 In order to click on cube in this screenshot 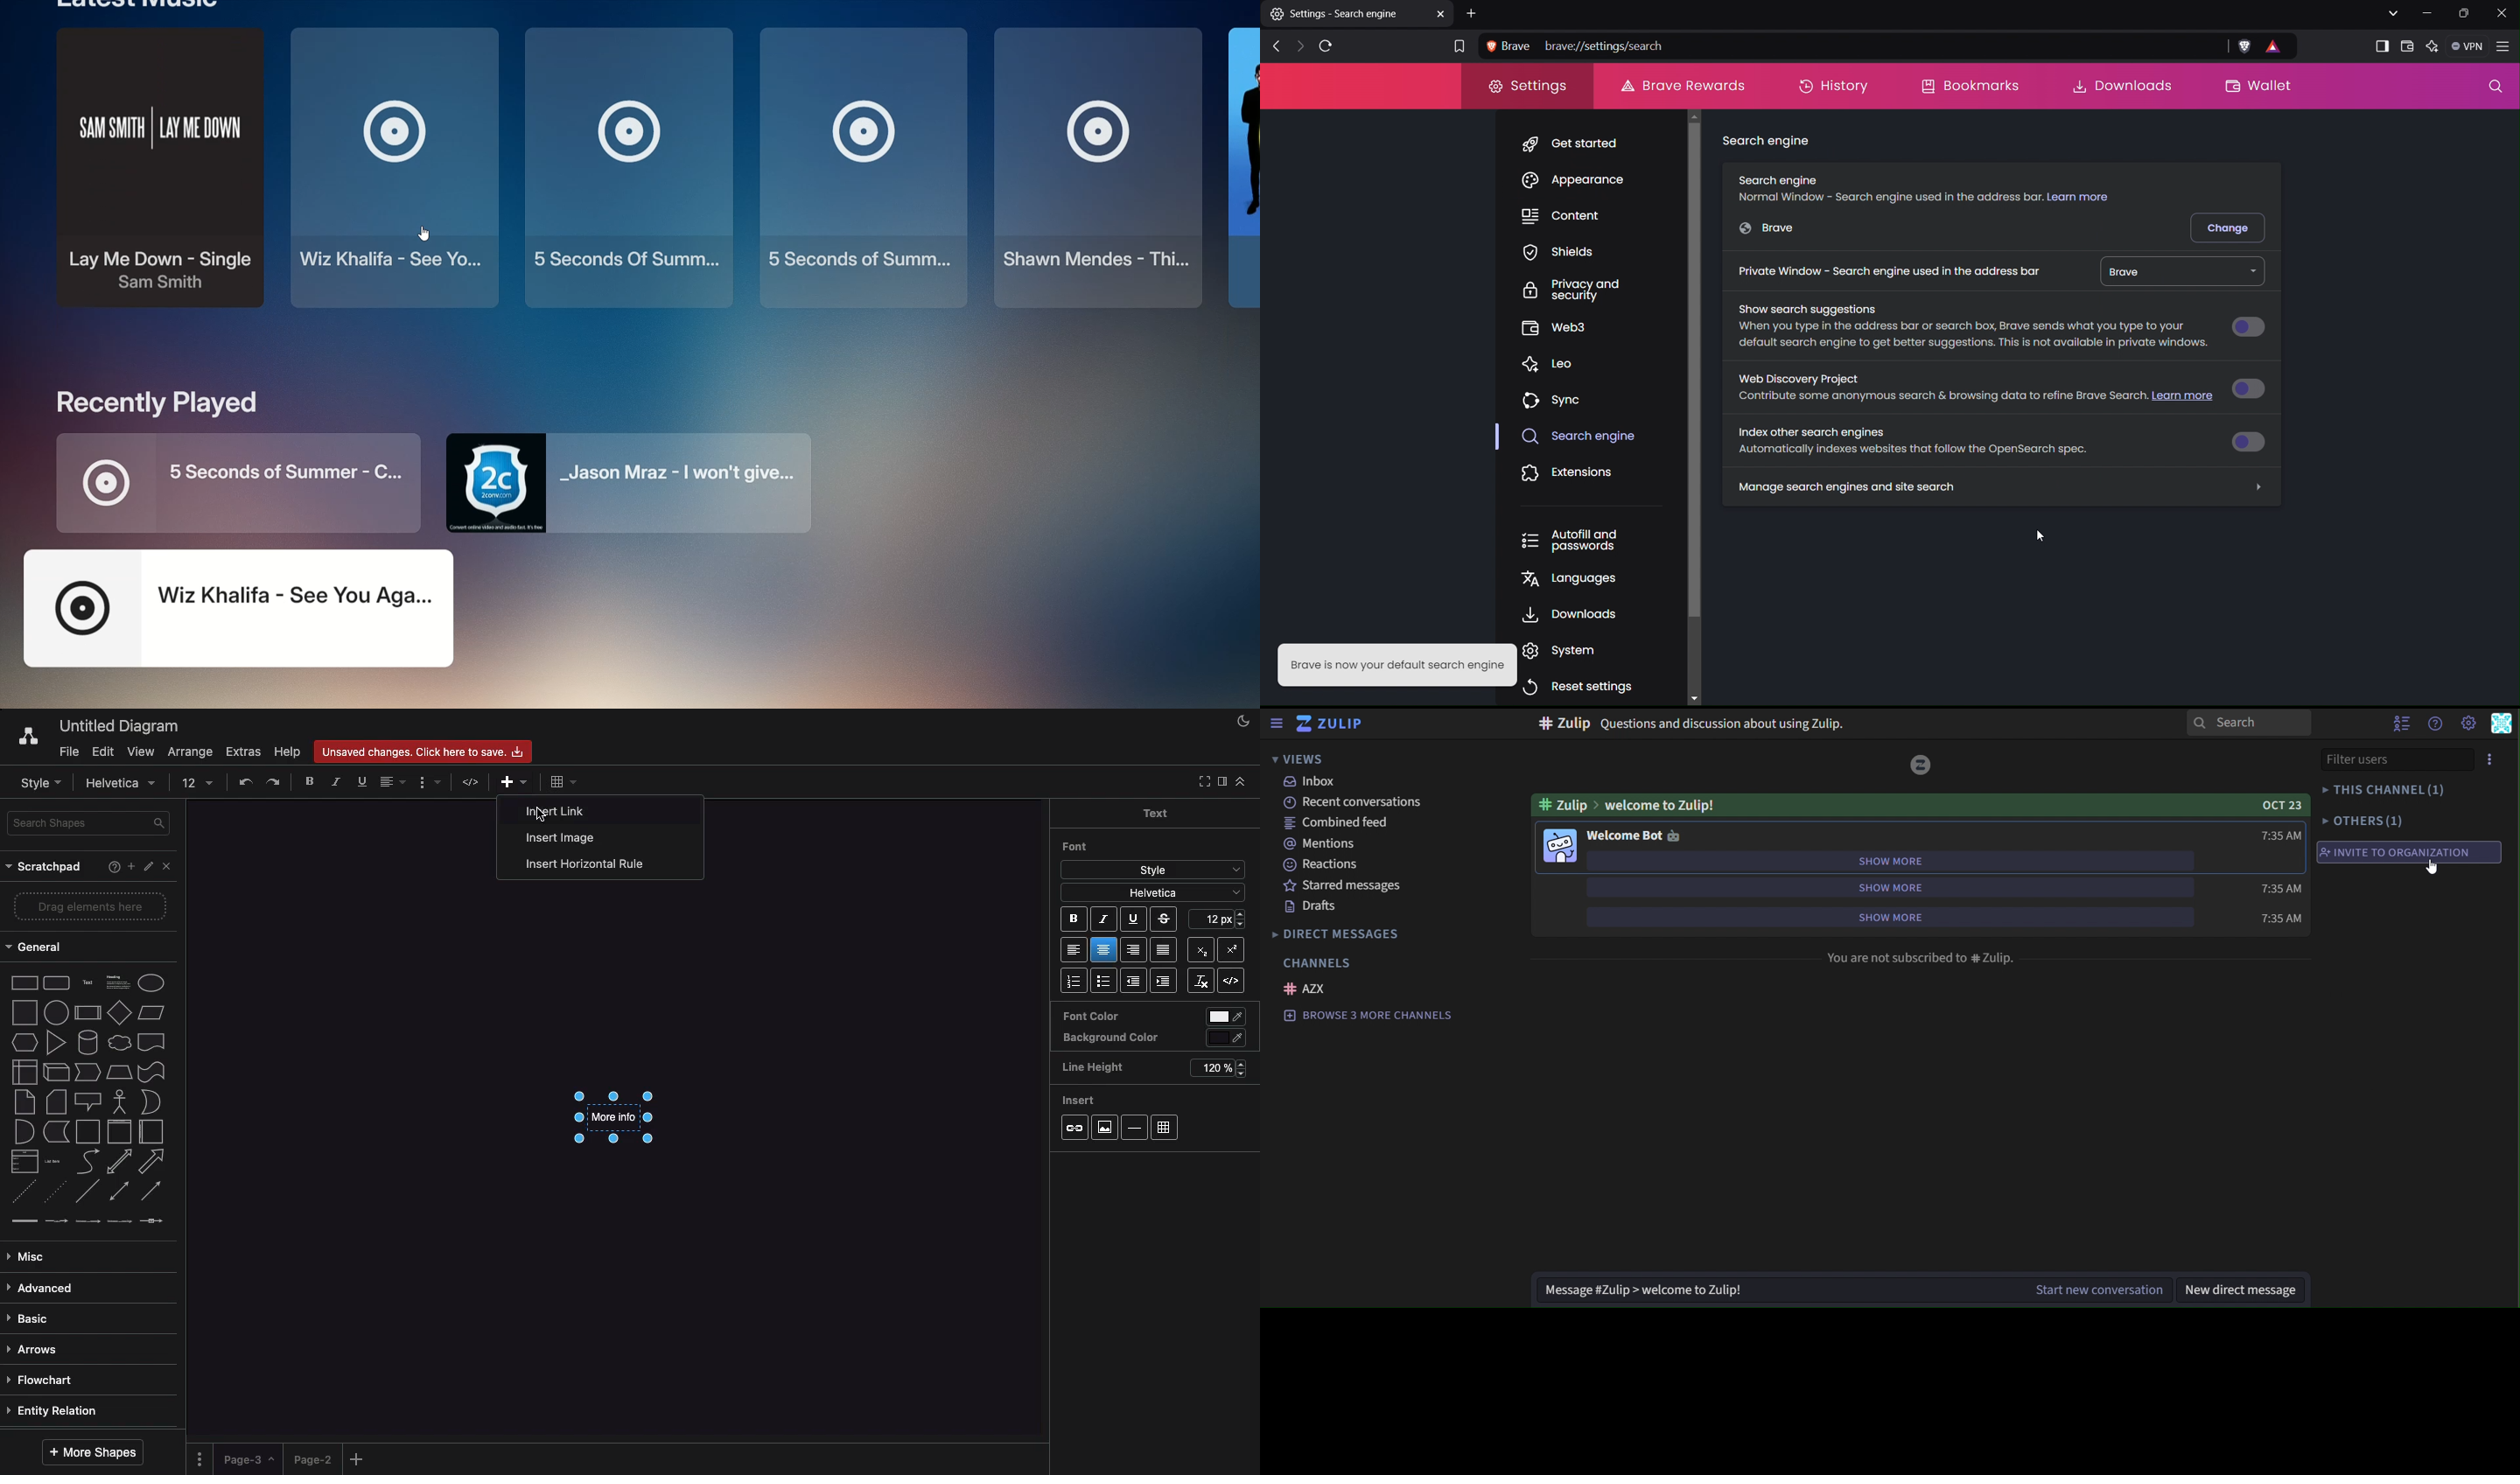, I will do `click(56, 1073)`.